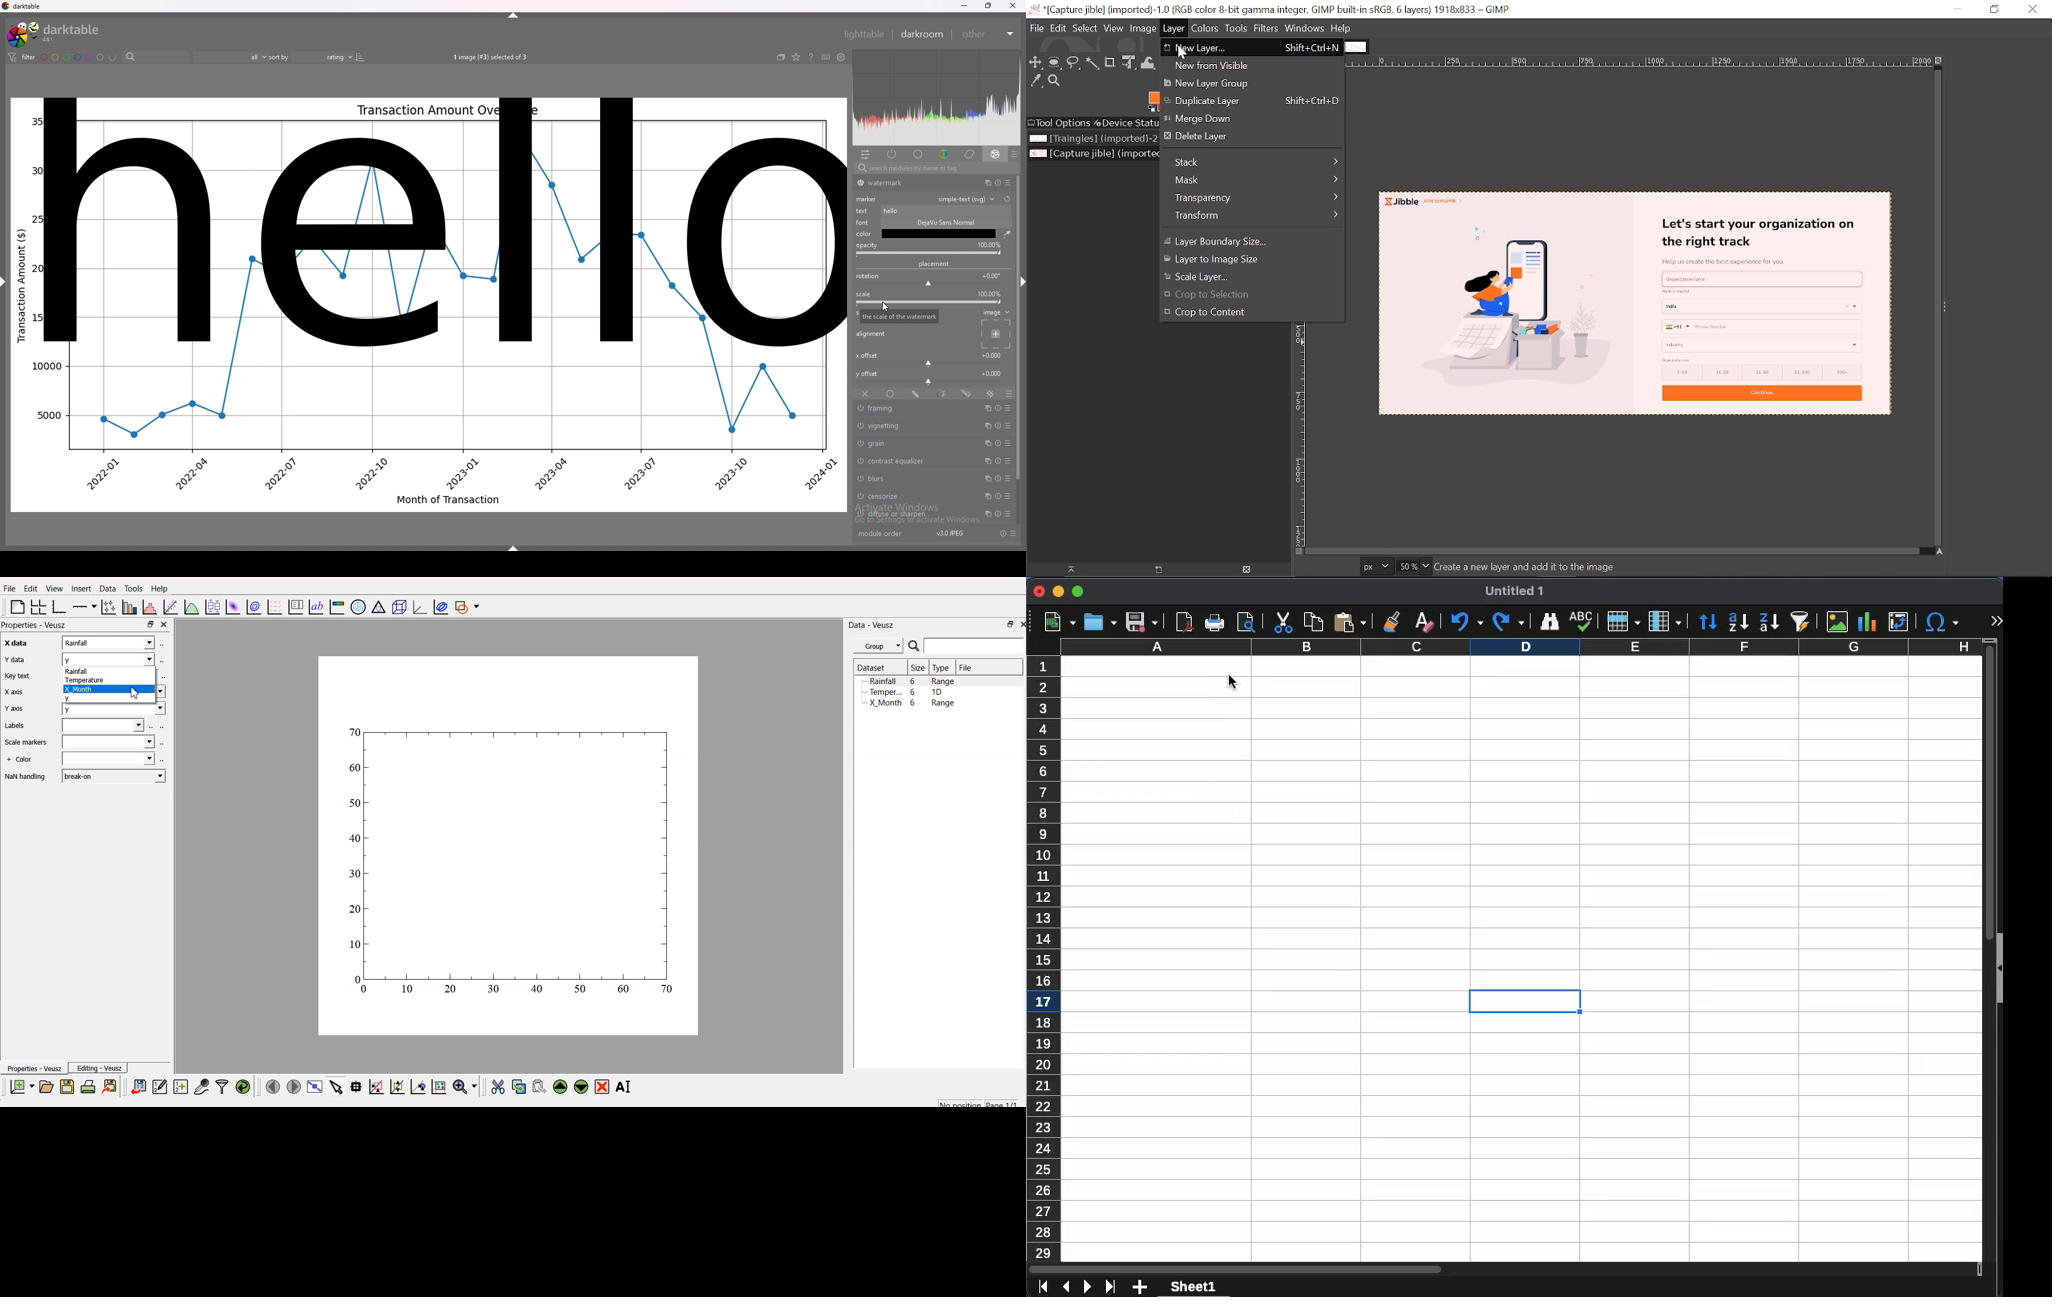 Image resolution: width=2072 pixels, height=1316 pixels. I want to click on plot points, so click(107, 607).